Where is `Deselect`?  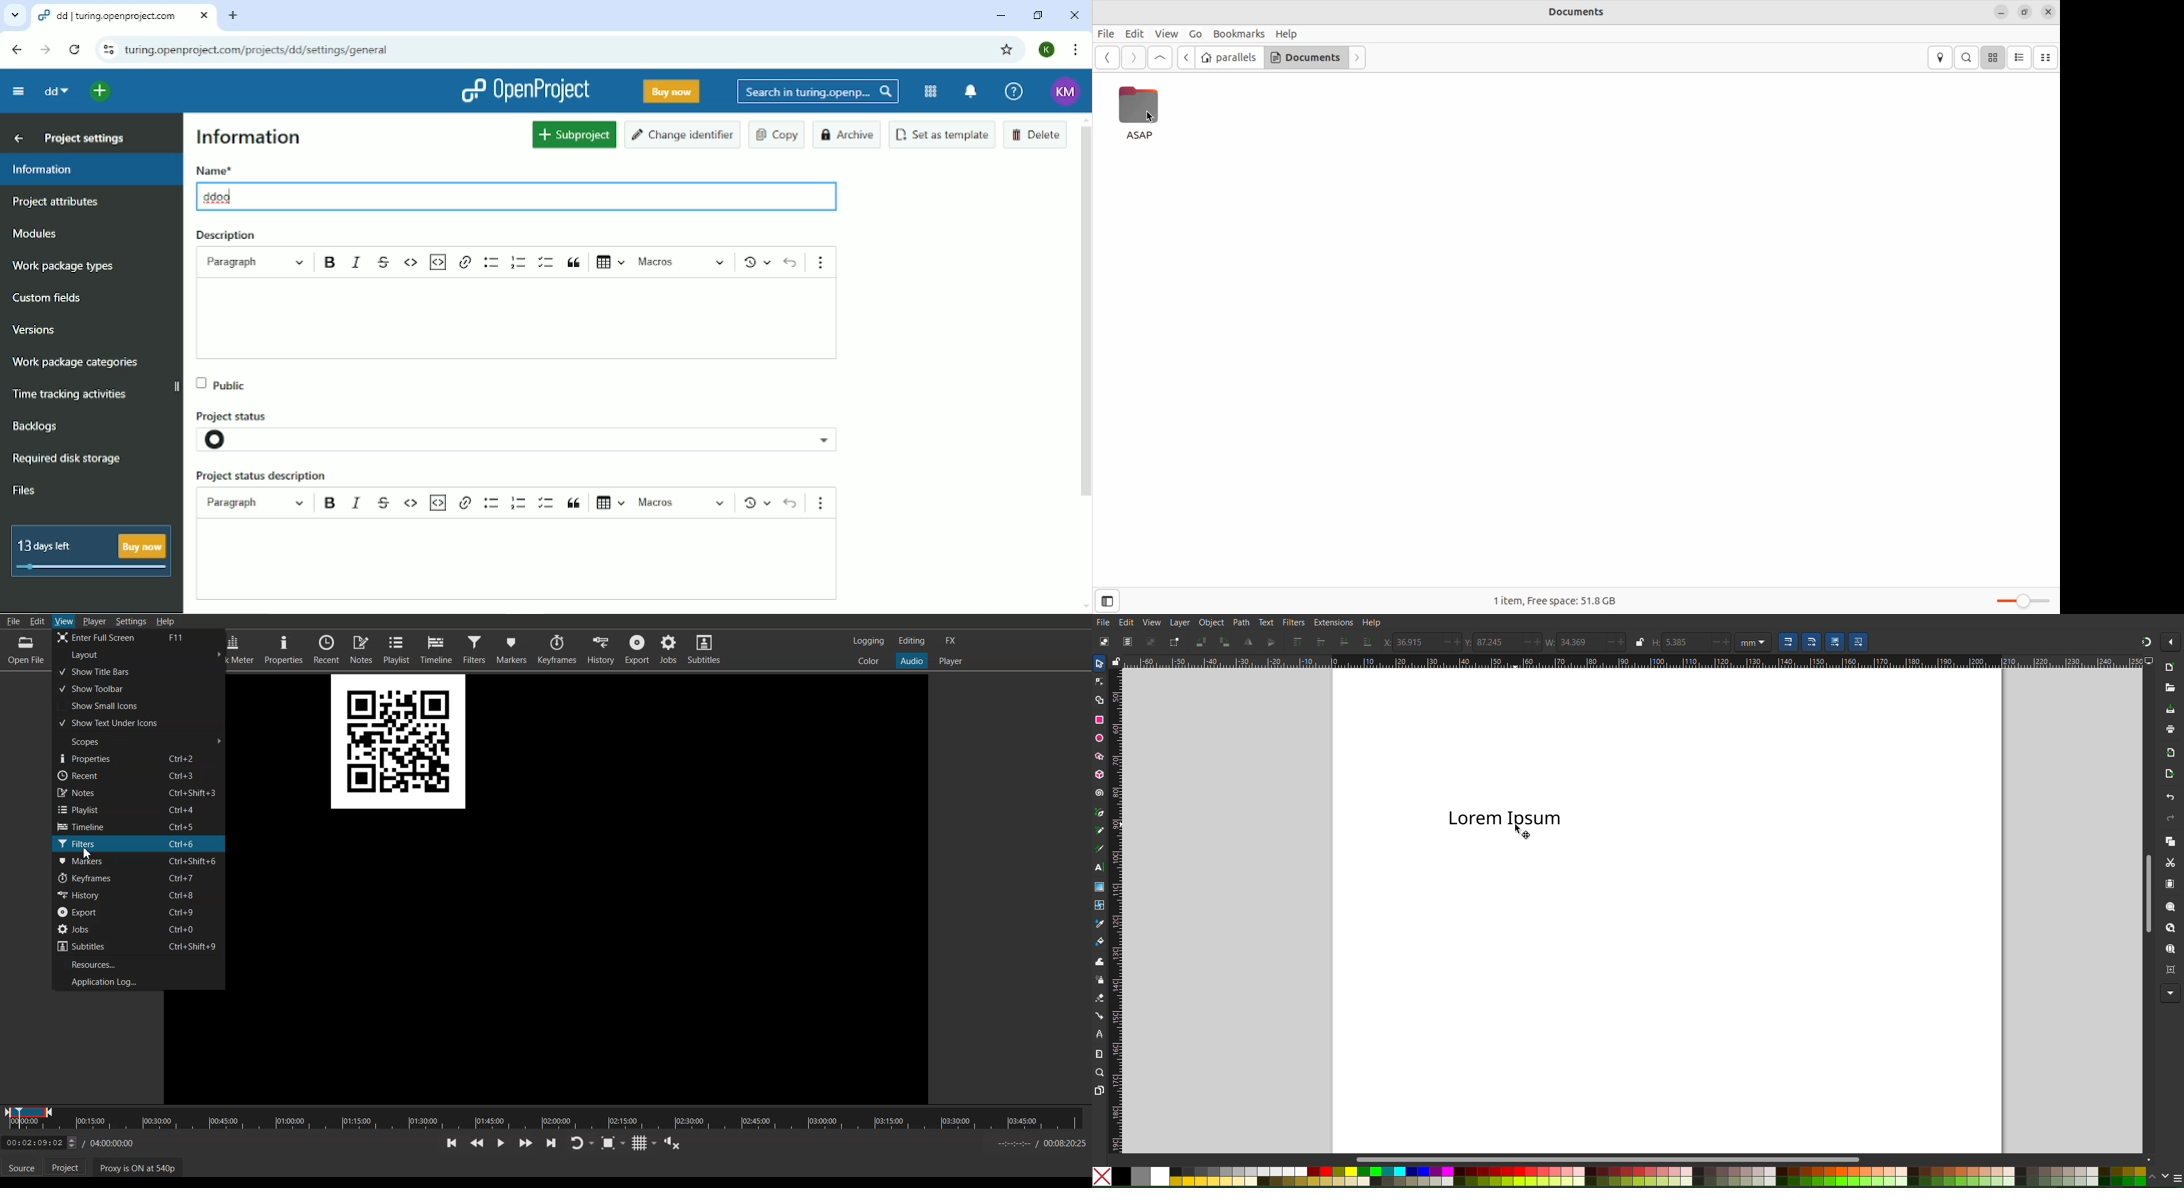 Deselect is located at coordinates (1151, 641).